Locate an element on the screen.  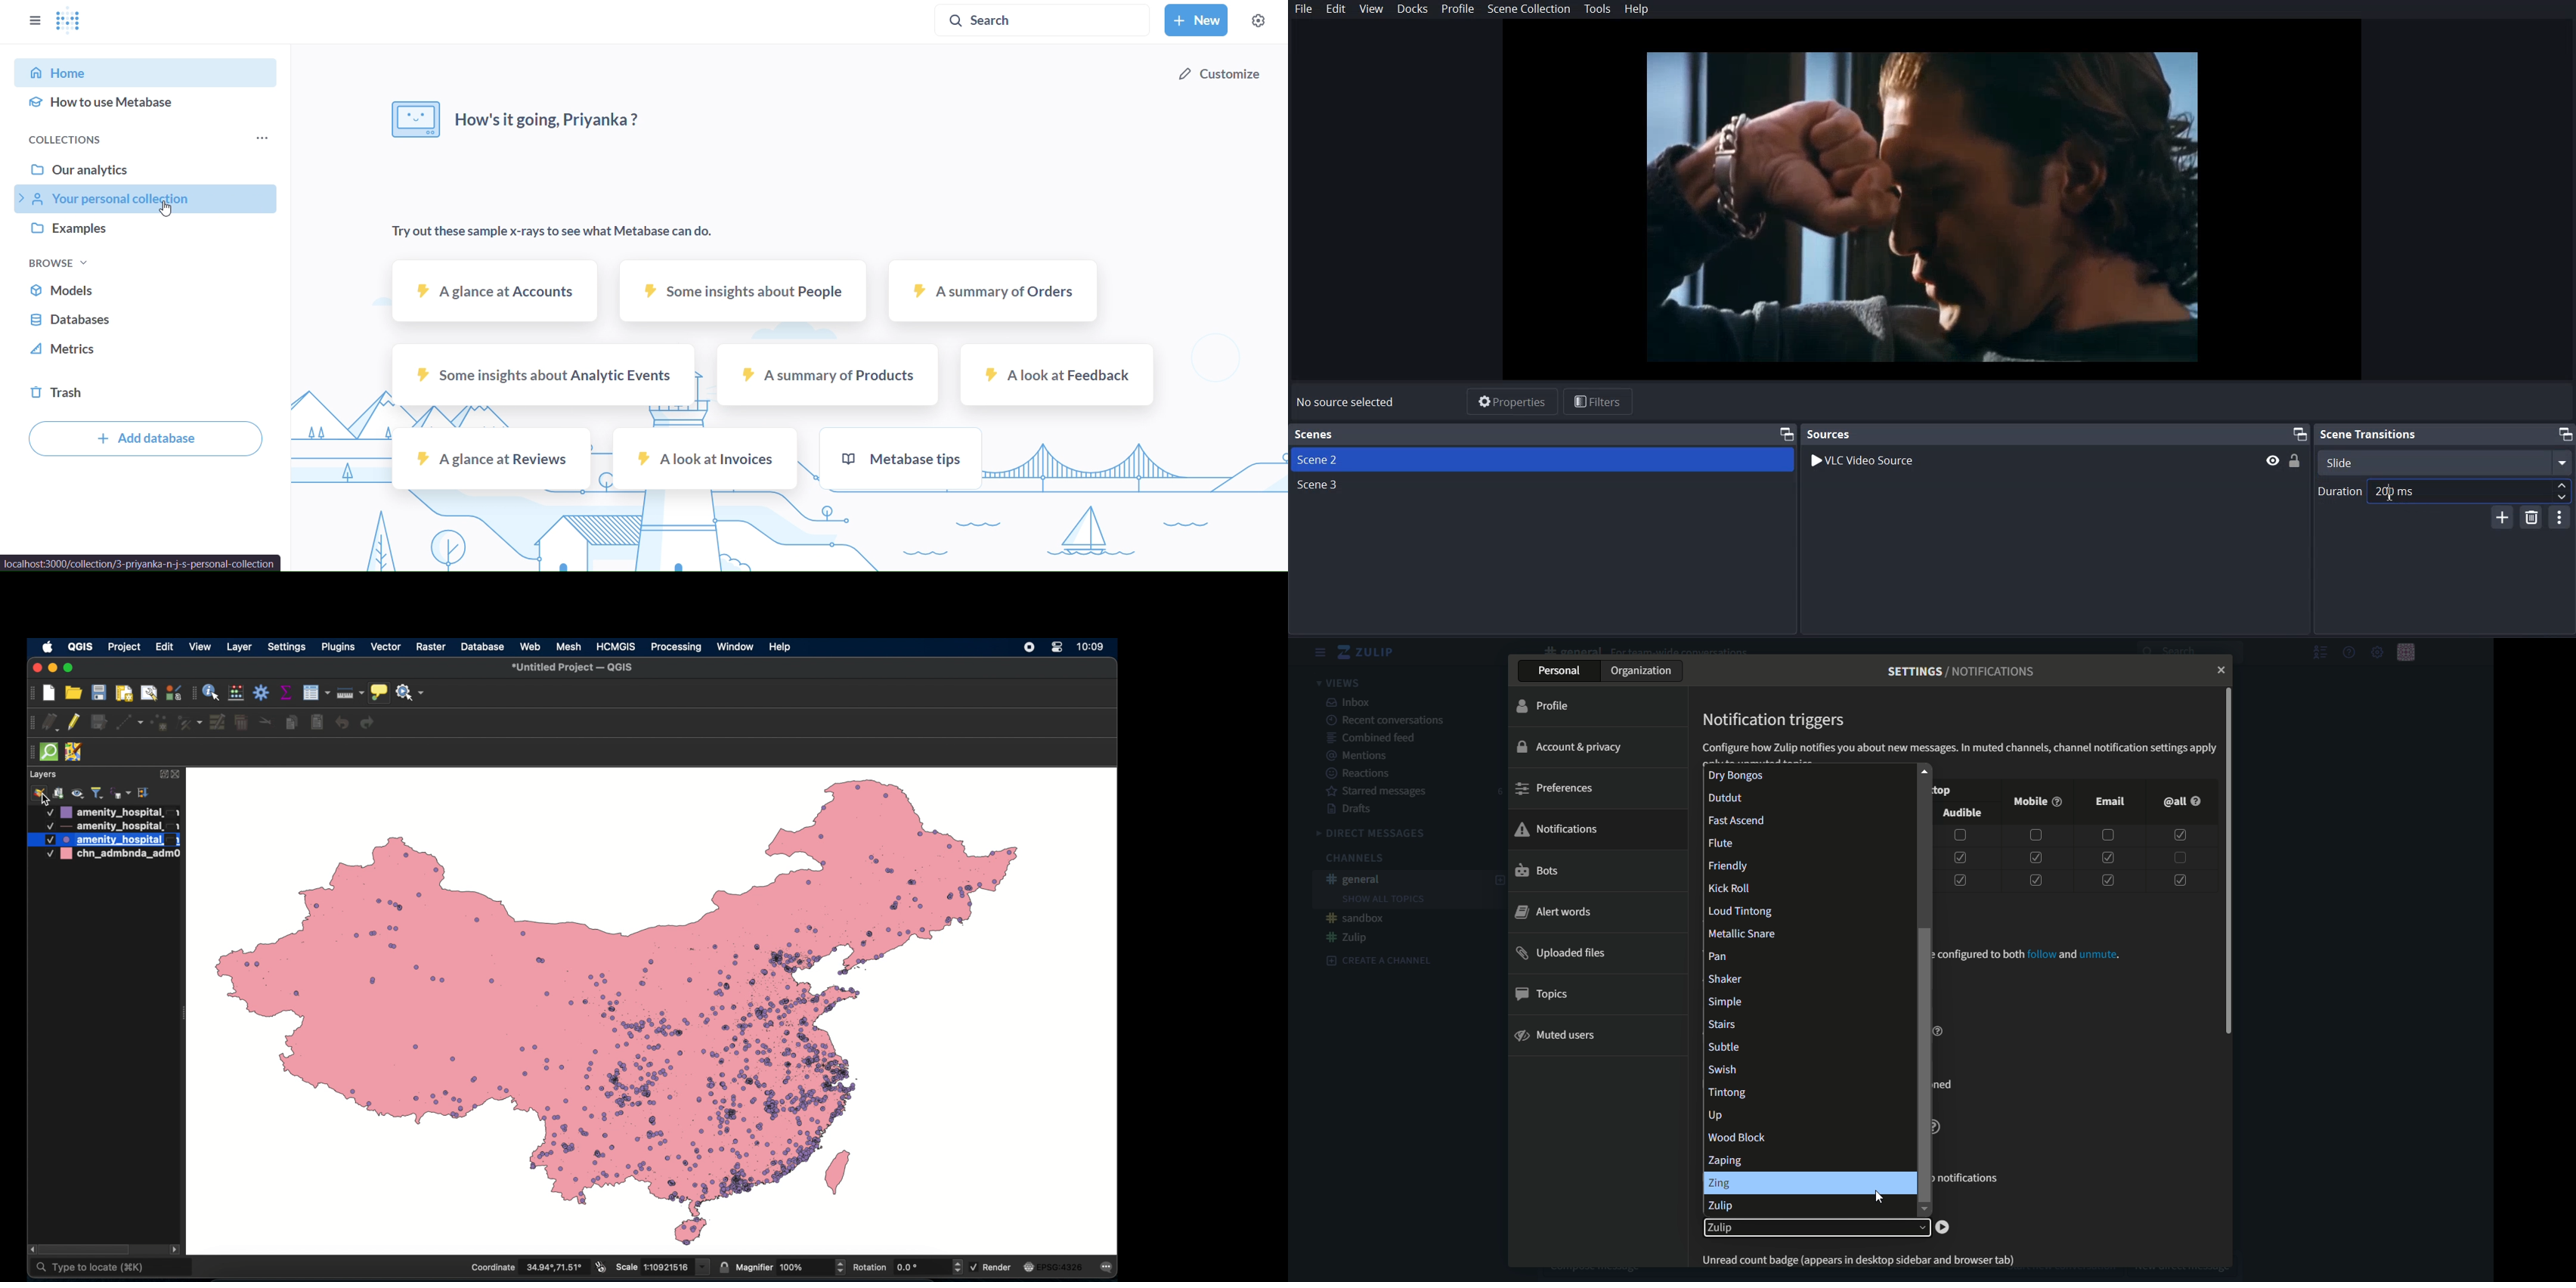
help is located at coordinates (782, 647).